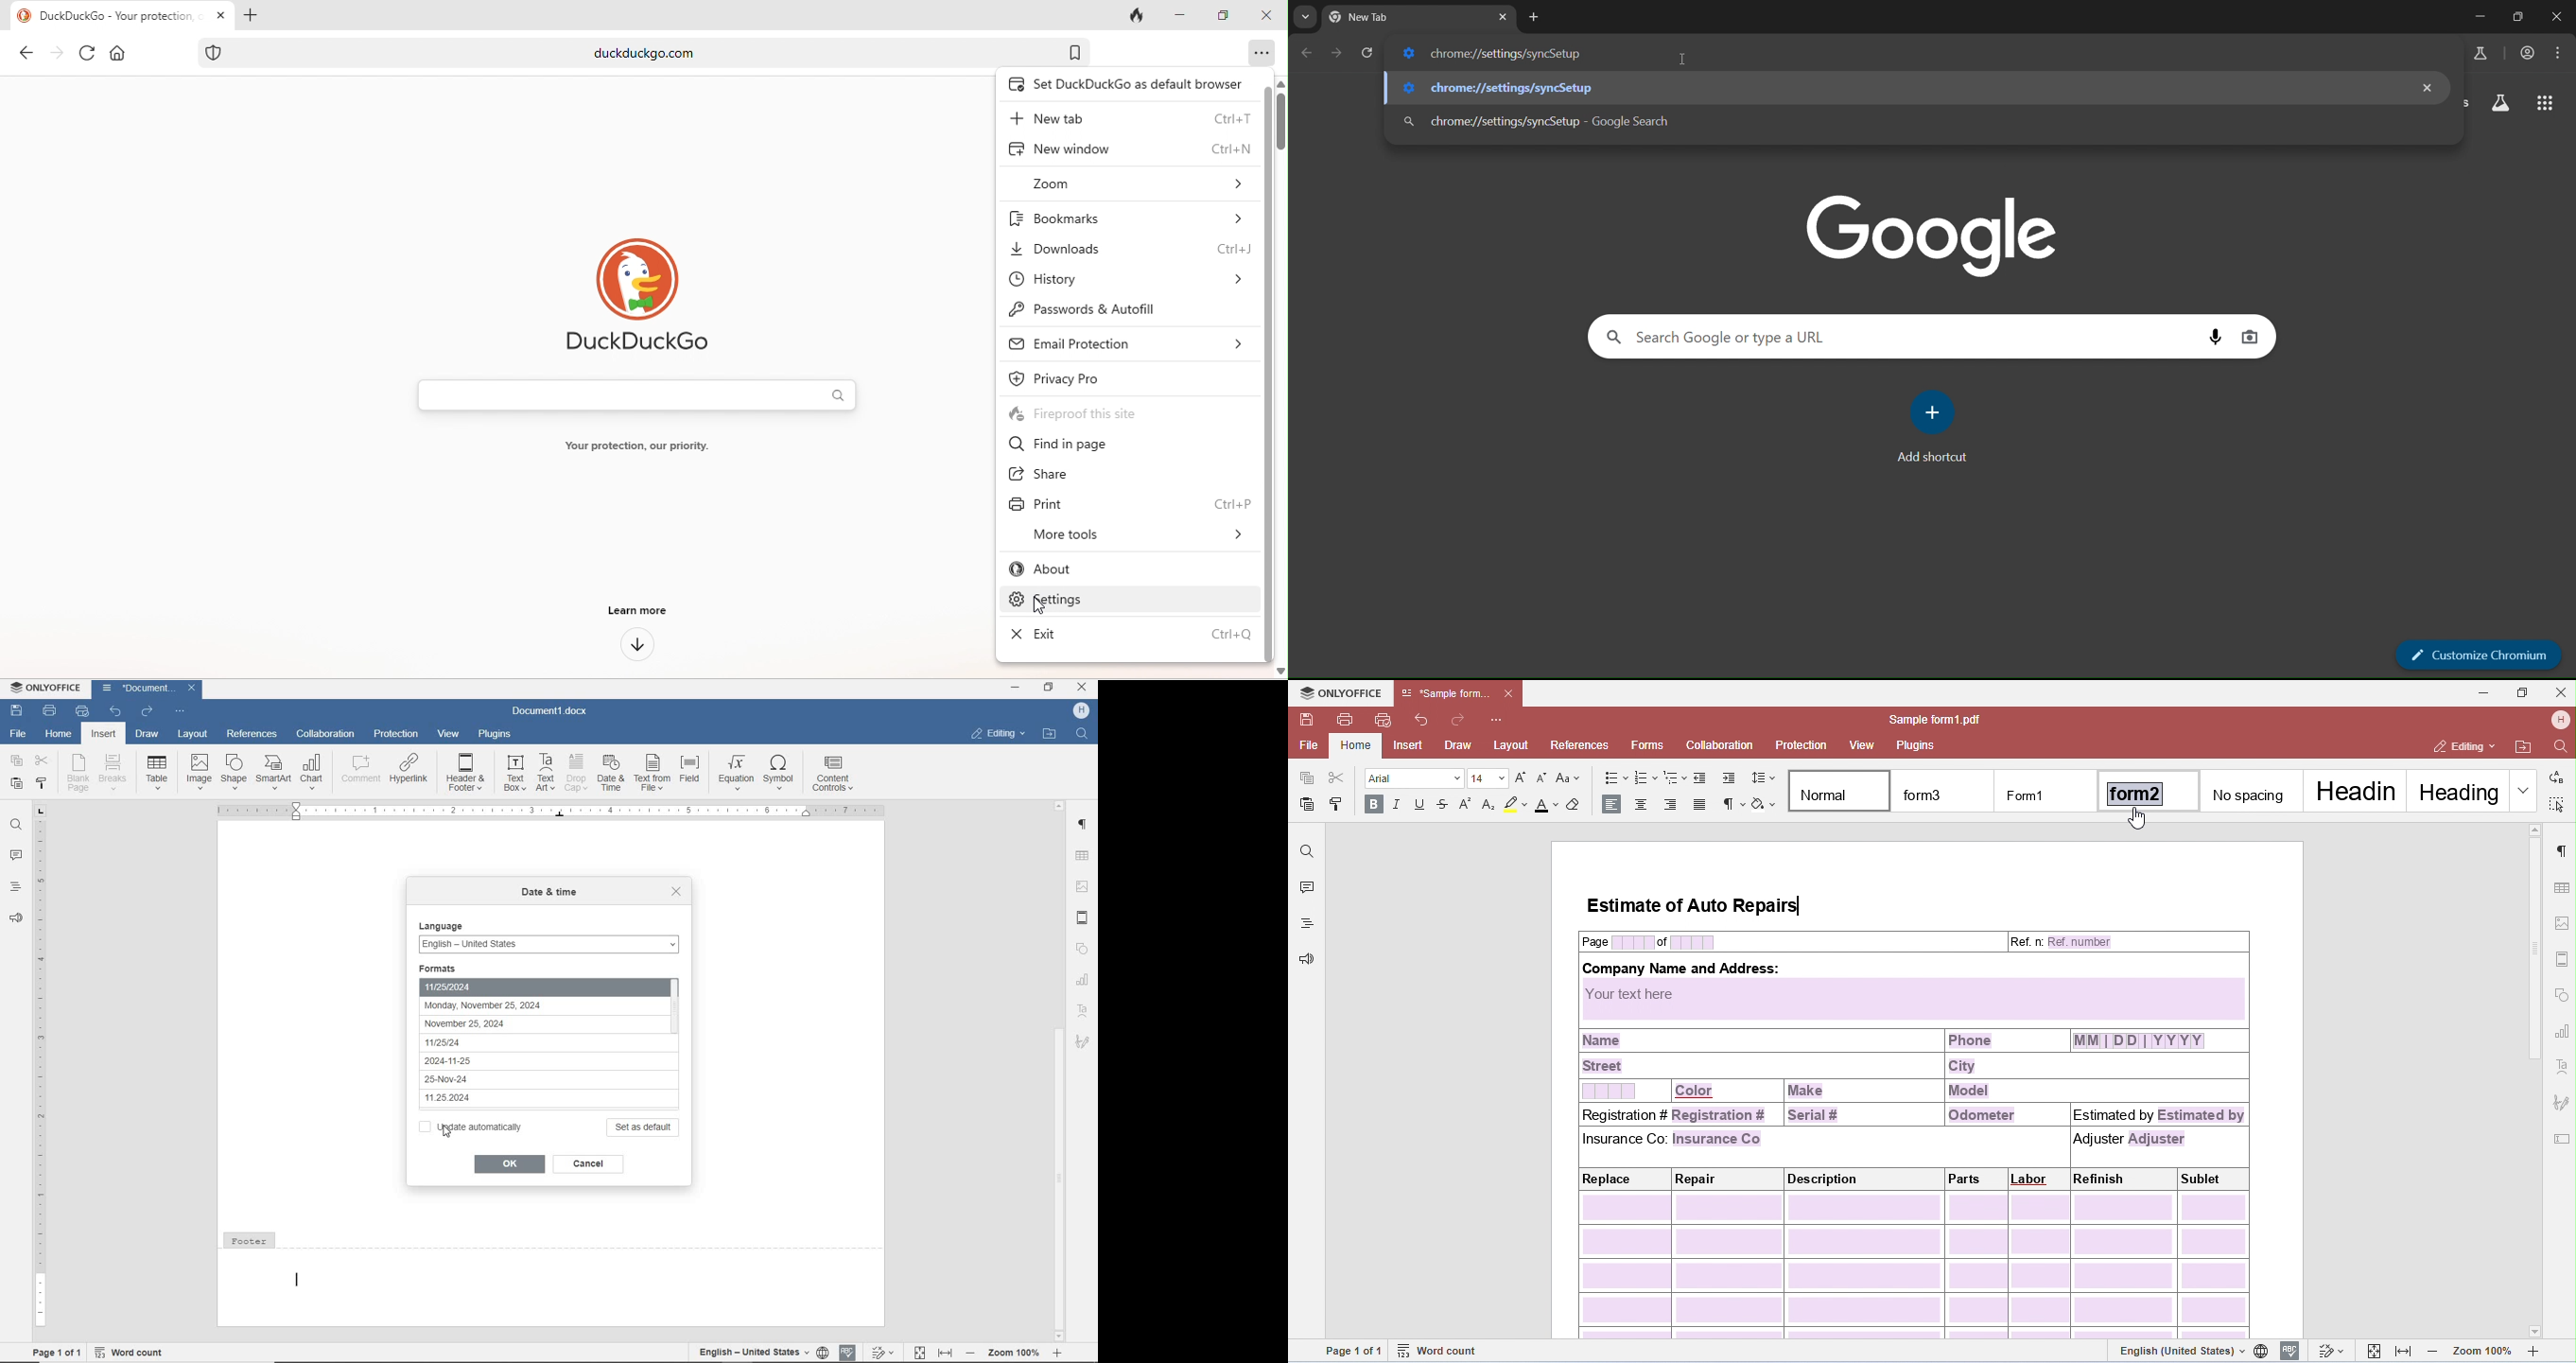 The width and height of the screenshot is (2576, 1372). What do you see at coordinates (2218, 338) in the screenshot?
I see `voice search` at bounding box center [2218, 338].